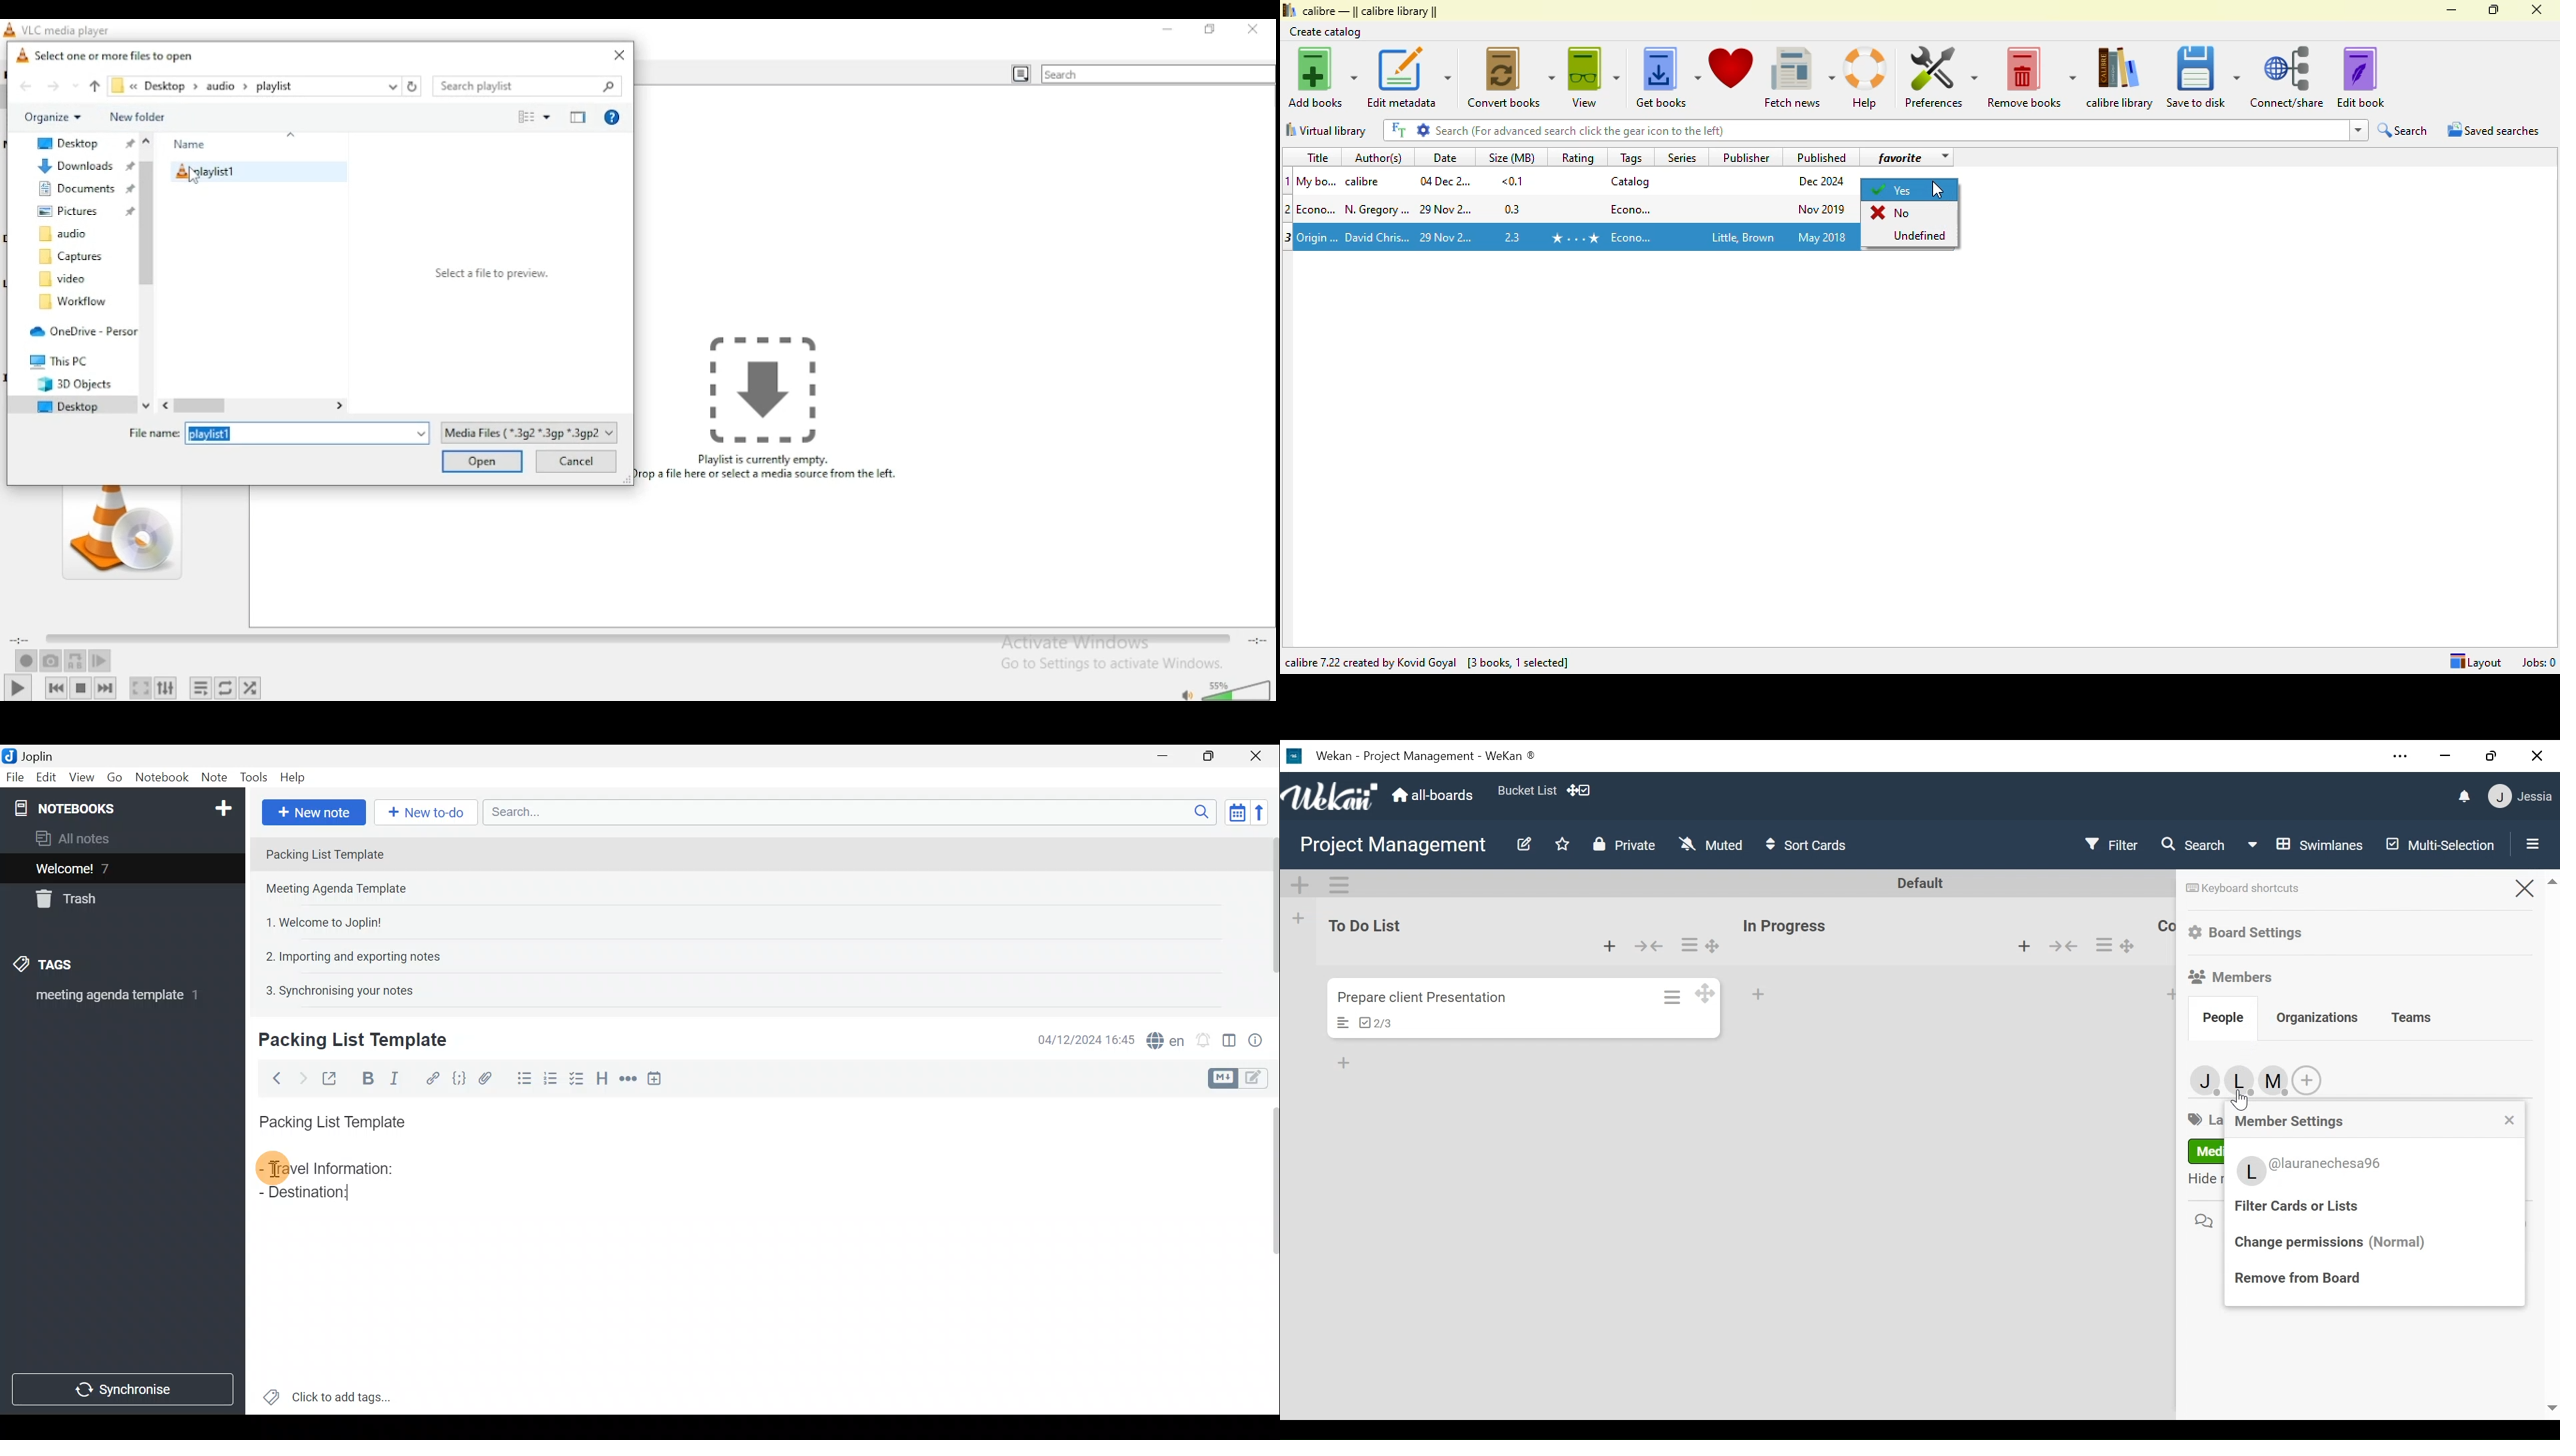 The height and width of the screenshot is (1456, 2576). What do you see at coordinates (78, 302) in the screenshot?
I see `workflow` at bounding box center [78, 302].